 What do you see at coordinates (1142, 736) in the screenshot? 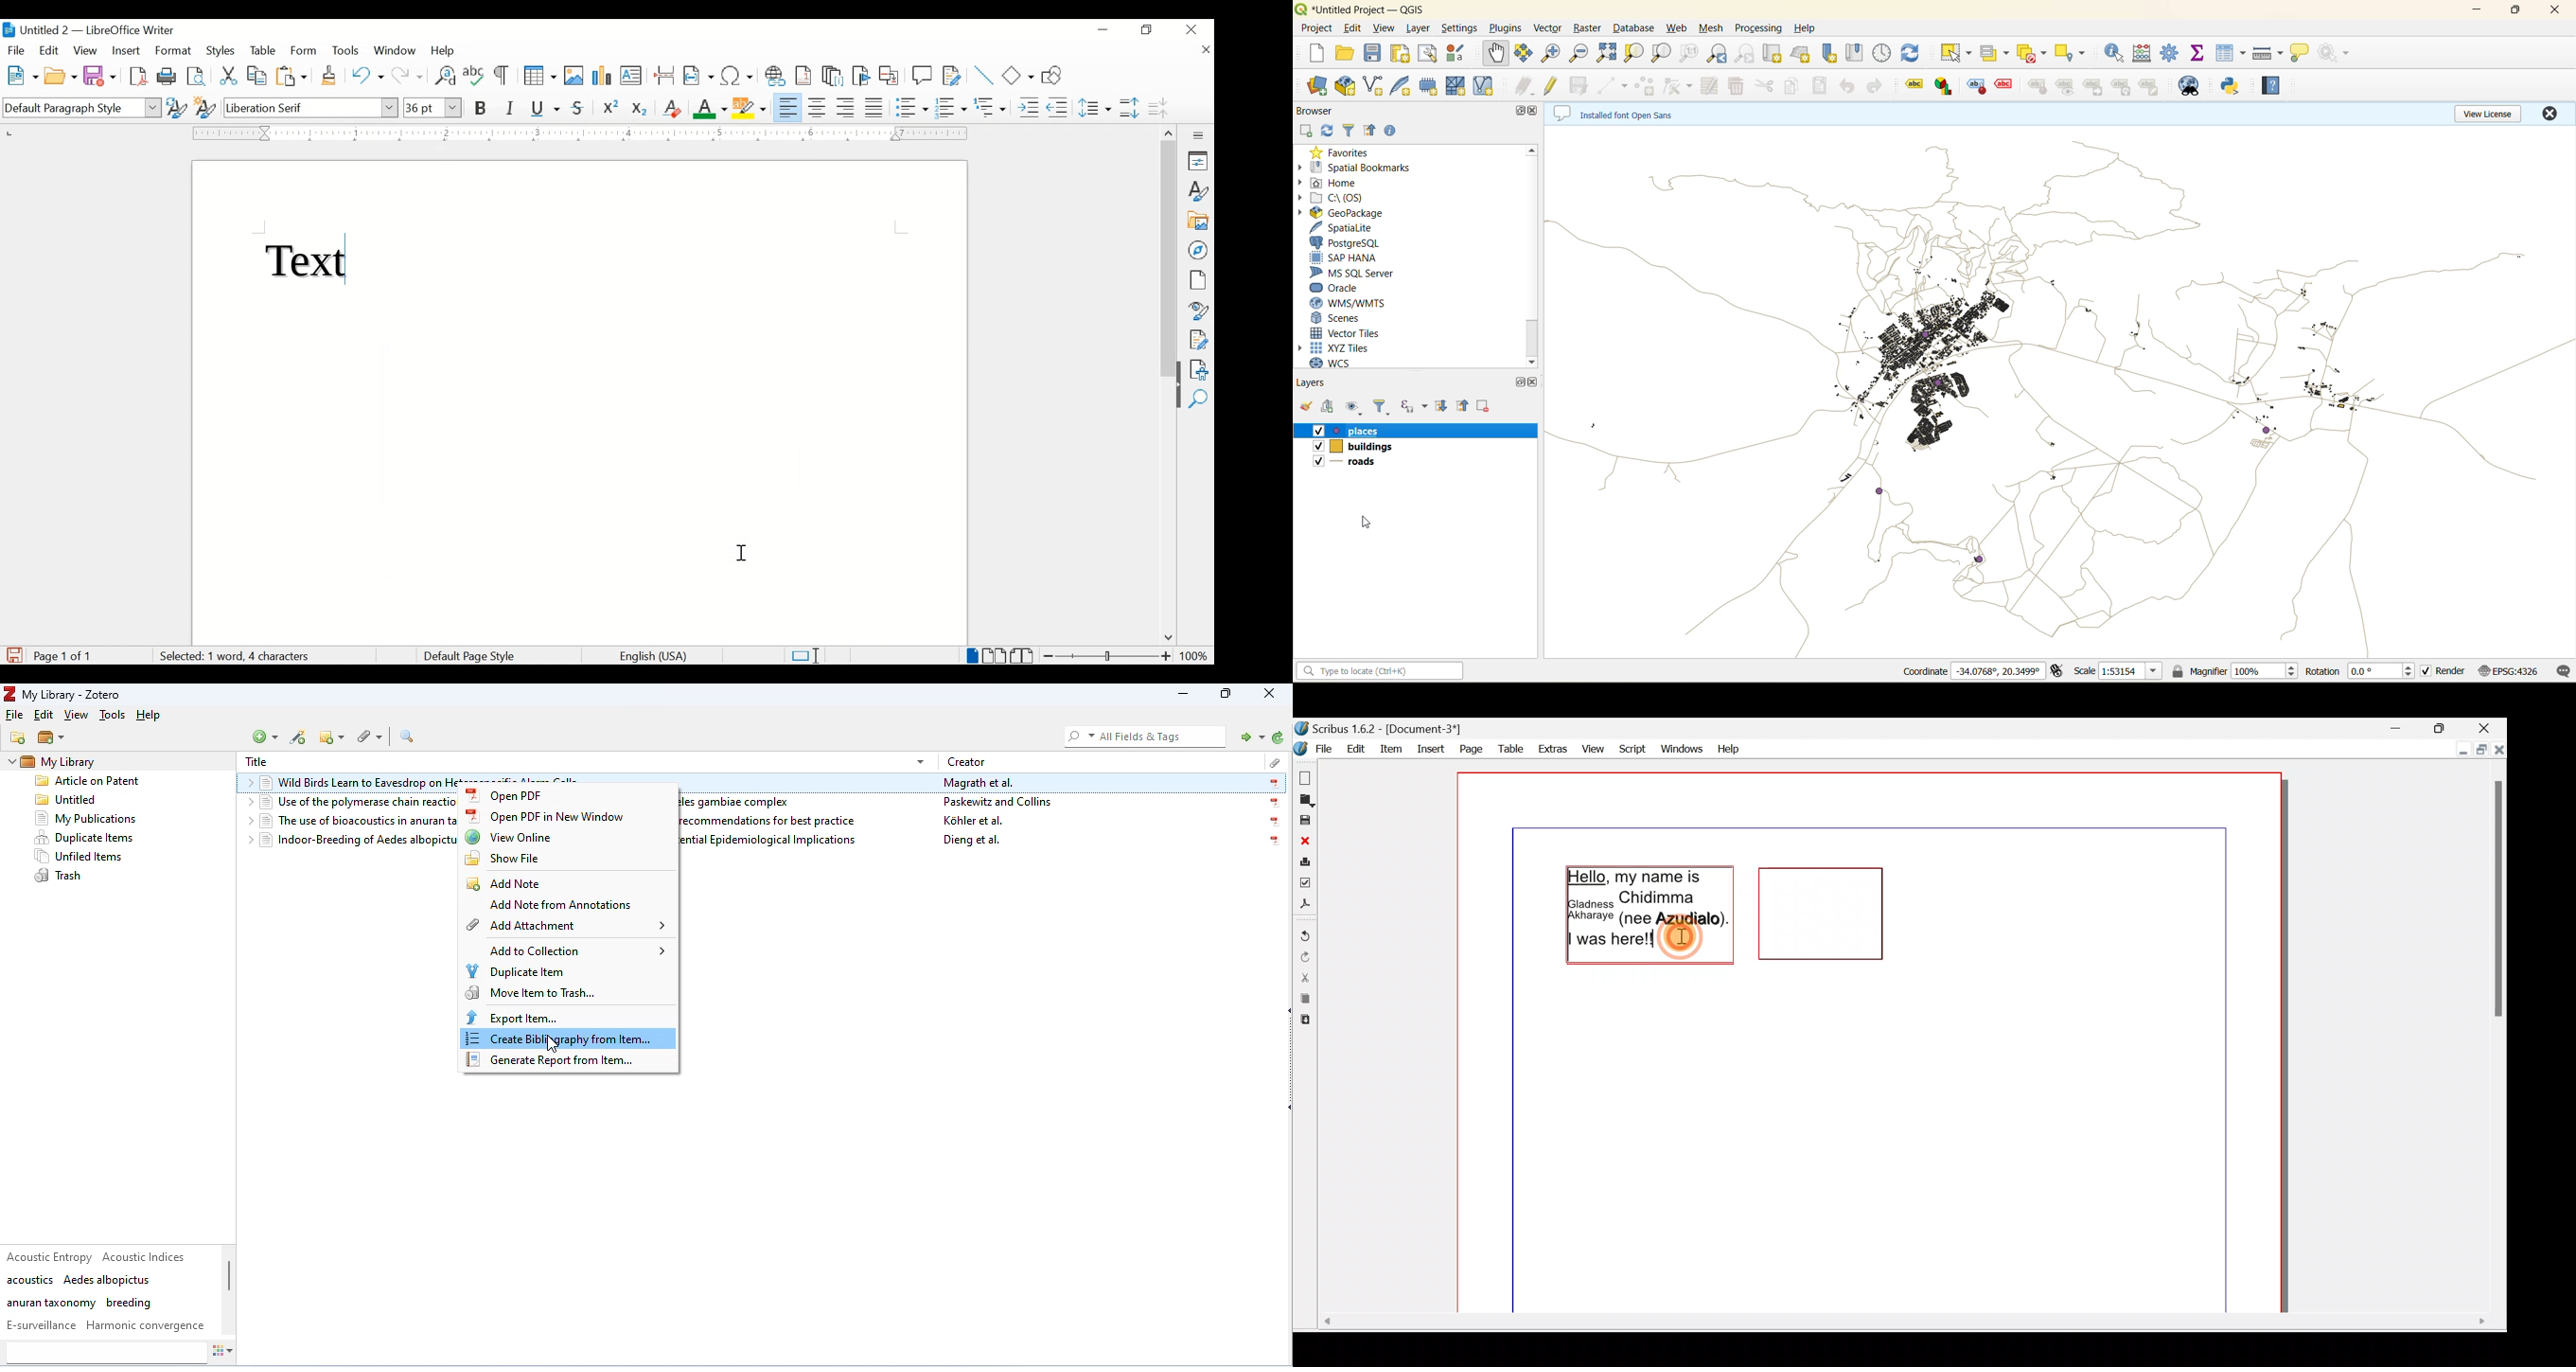
I see `all fields and tags` at bounding box center [1142, 736].